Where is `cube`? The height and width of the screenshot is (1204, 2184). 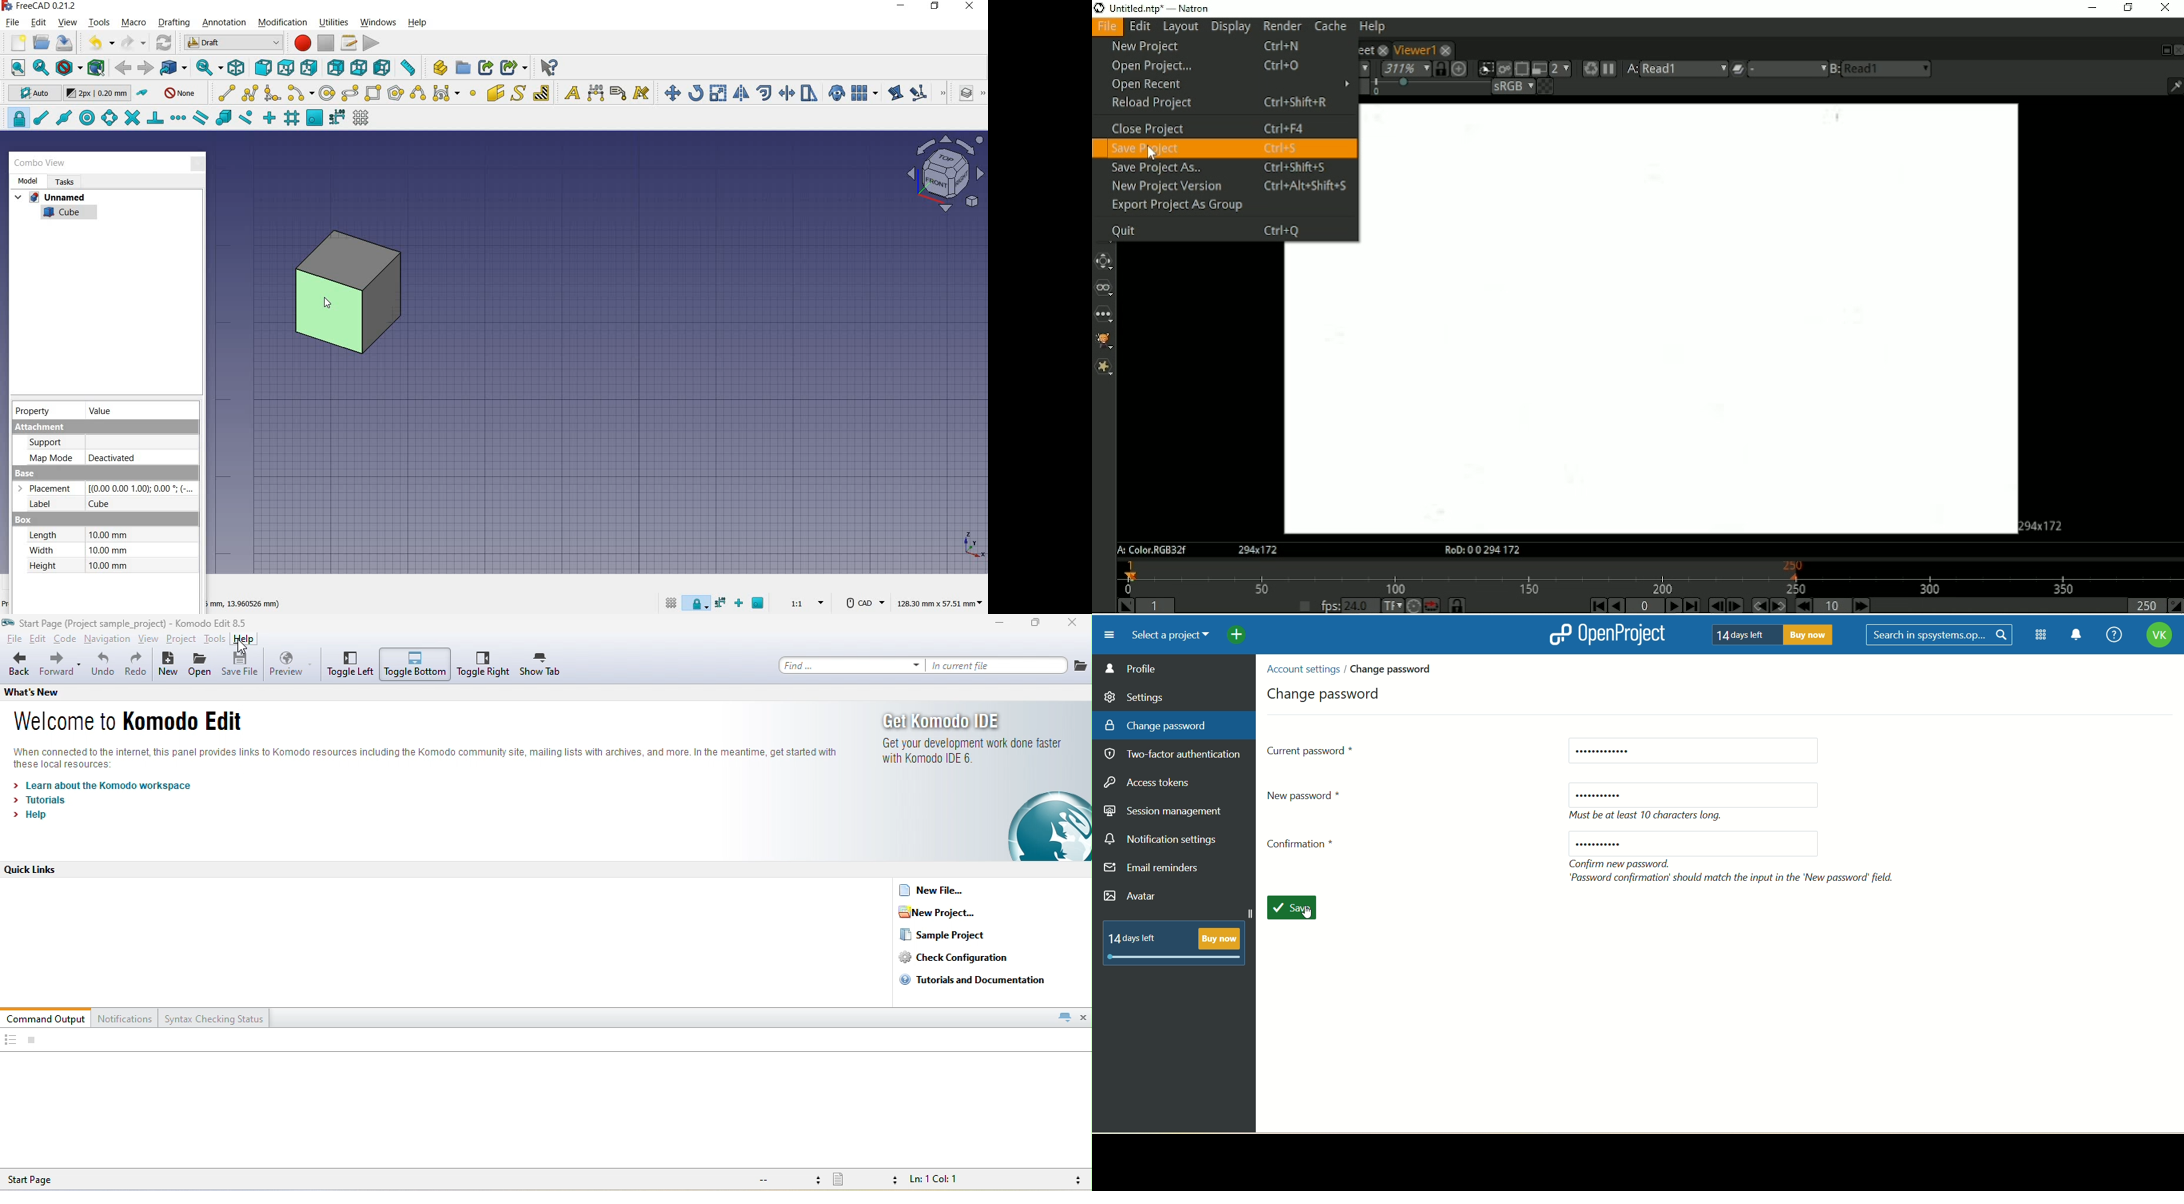 cube is located at coordinates (104, 504).